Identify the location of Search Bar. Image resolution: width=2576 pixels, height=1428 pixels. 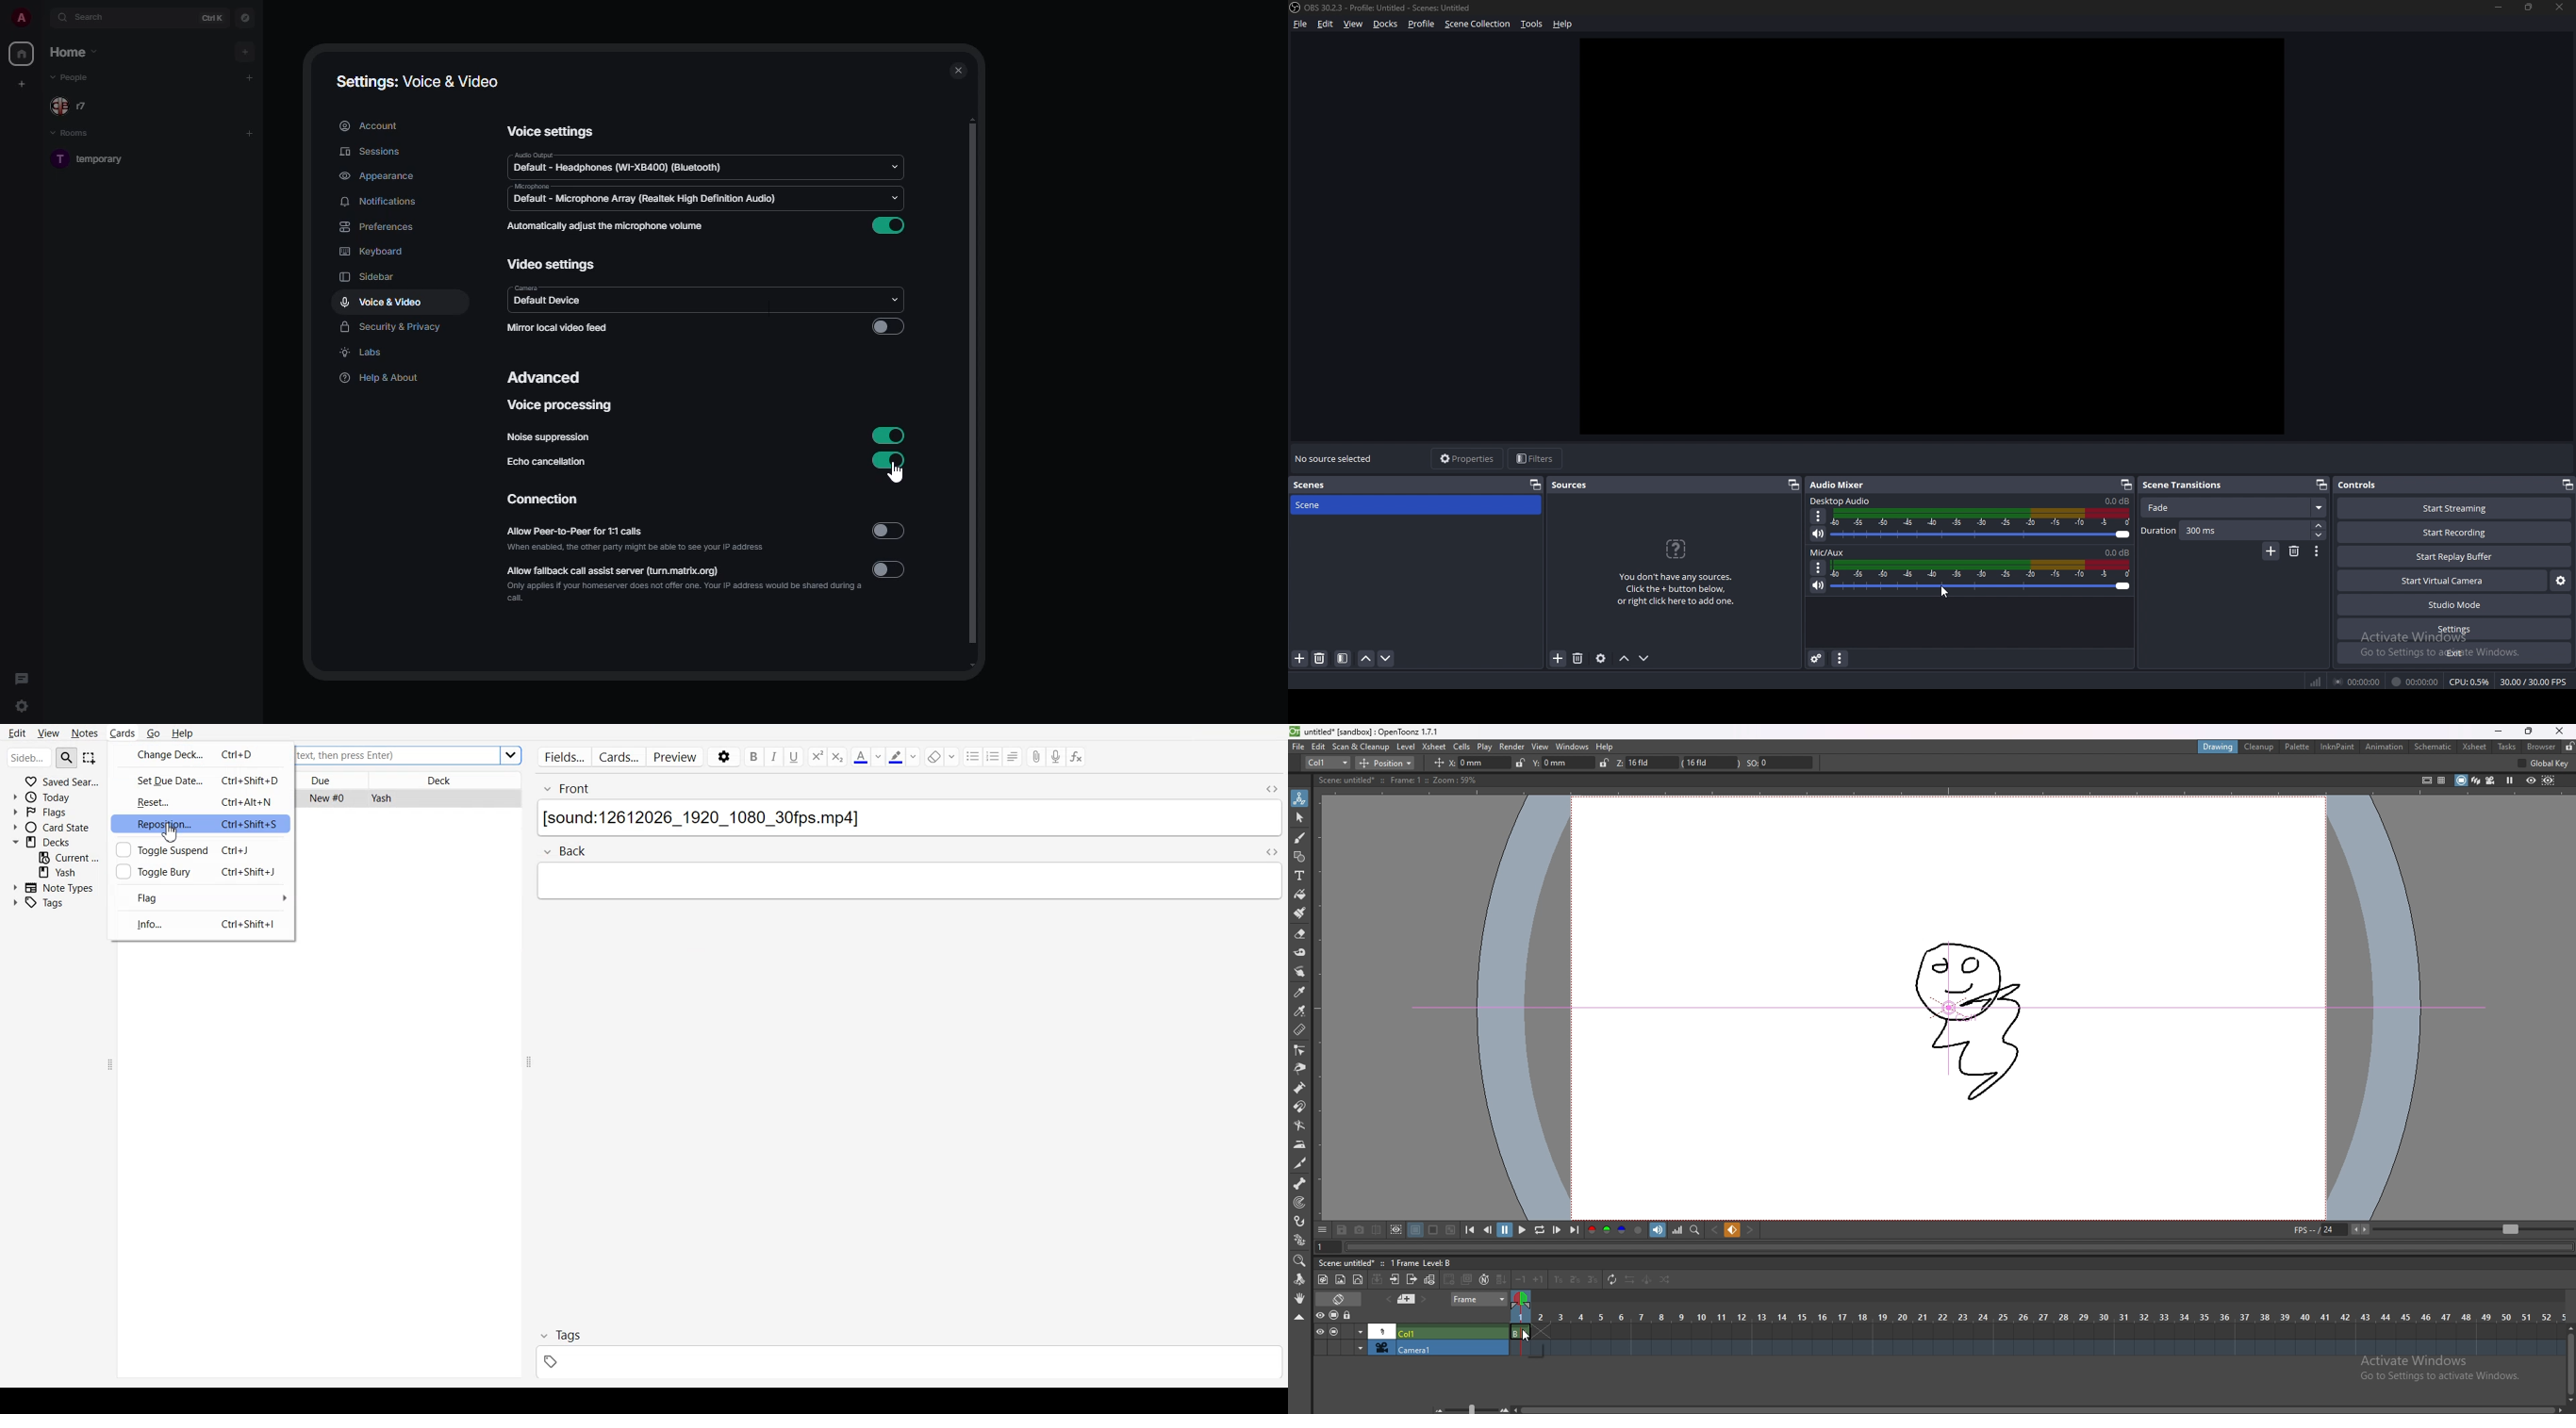
(398, 755).